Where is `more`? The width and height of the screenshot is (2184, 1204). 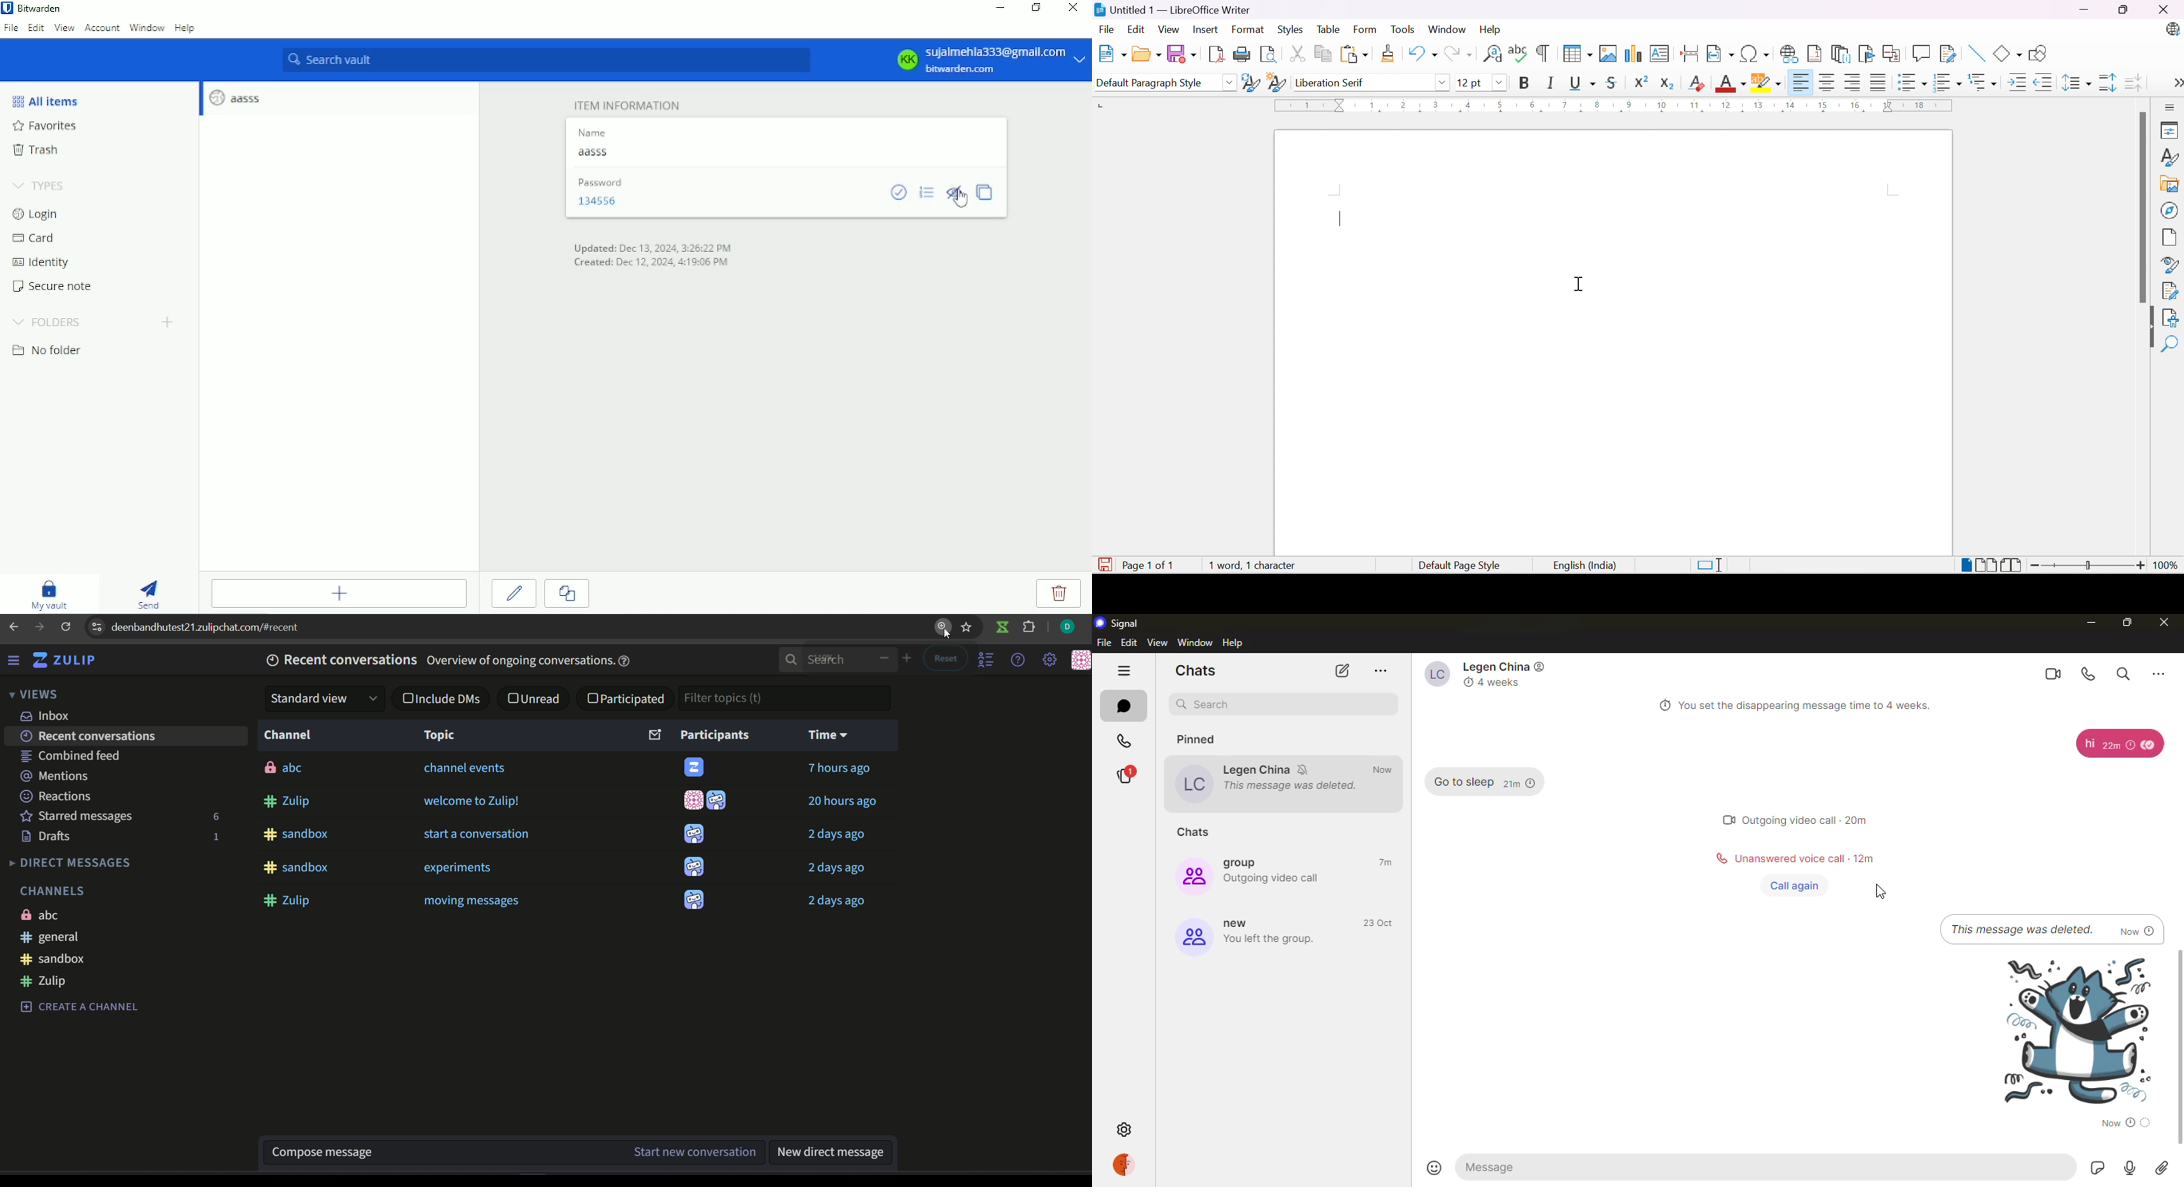 more is located at coordinates (1380, 670).